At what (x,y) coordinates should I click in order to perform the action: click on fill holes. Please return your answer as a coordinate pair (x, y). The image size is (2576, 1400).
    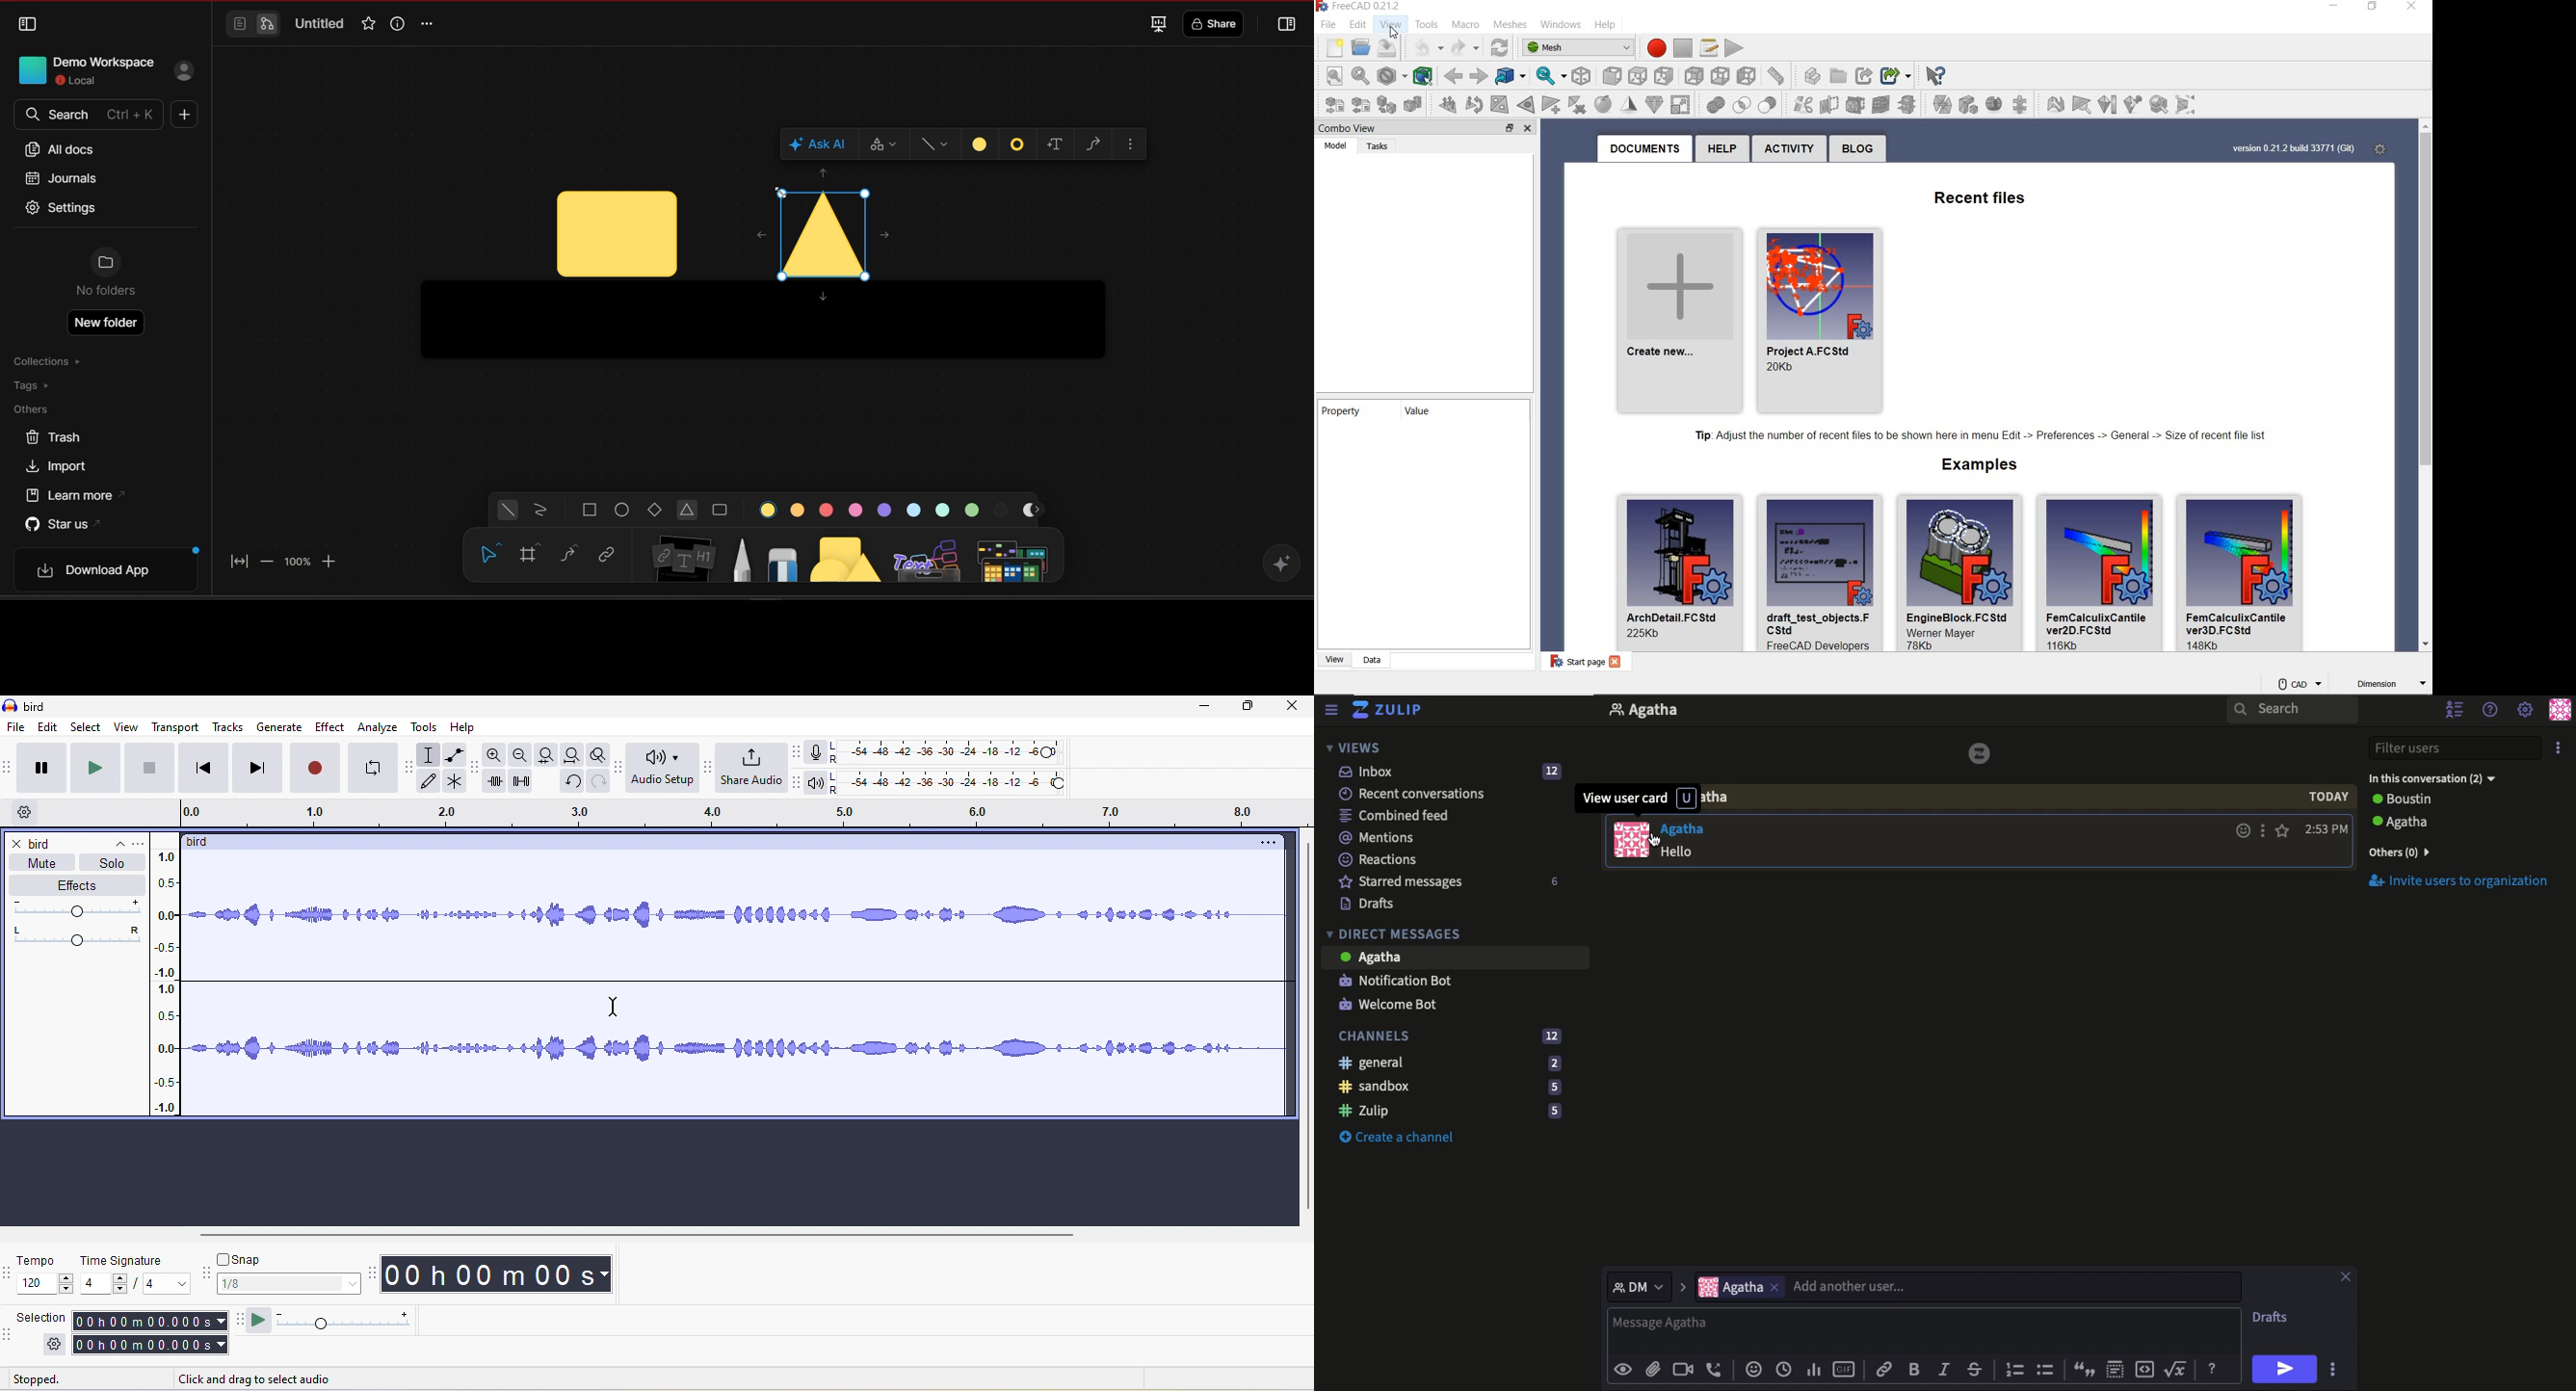
    Looking at the image, I should click on (1497, 103).